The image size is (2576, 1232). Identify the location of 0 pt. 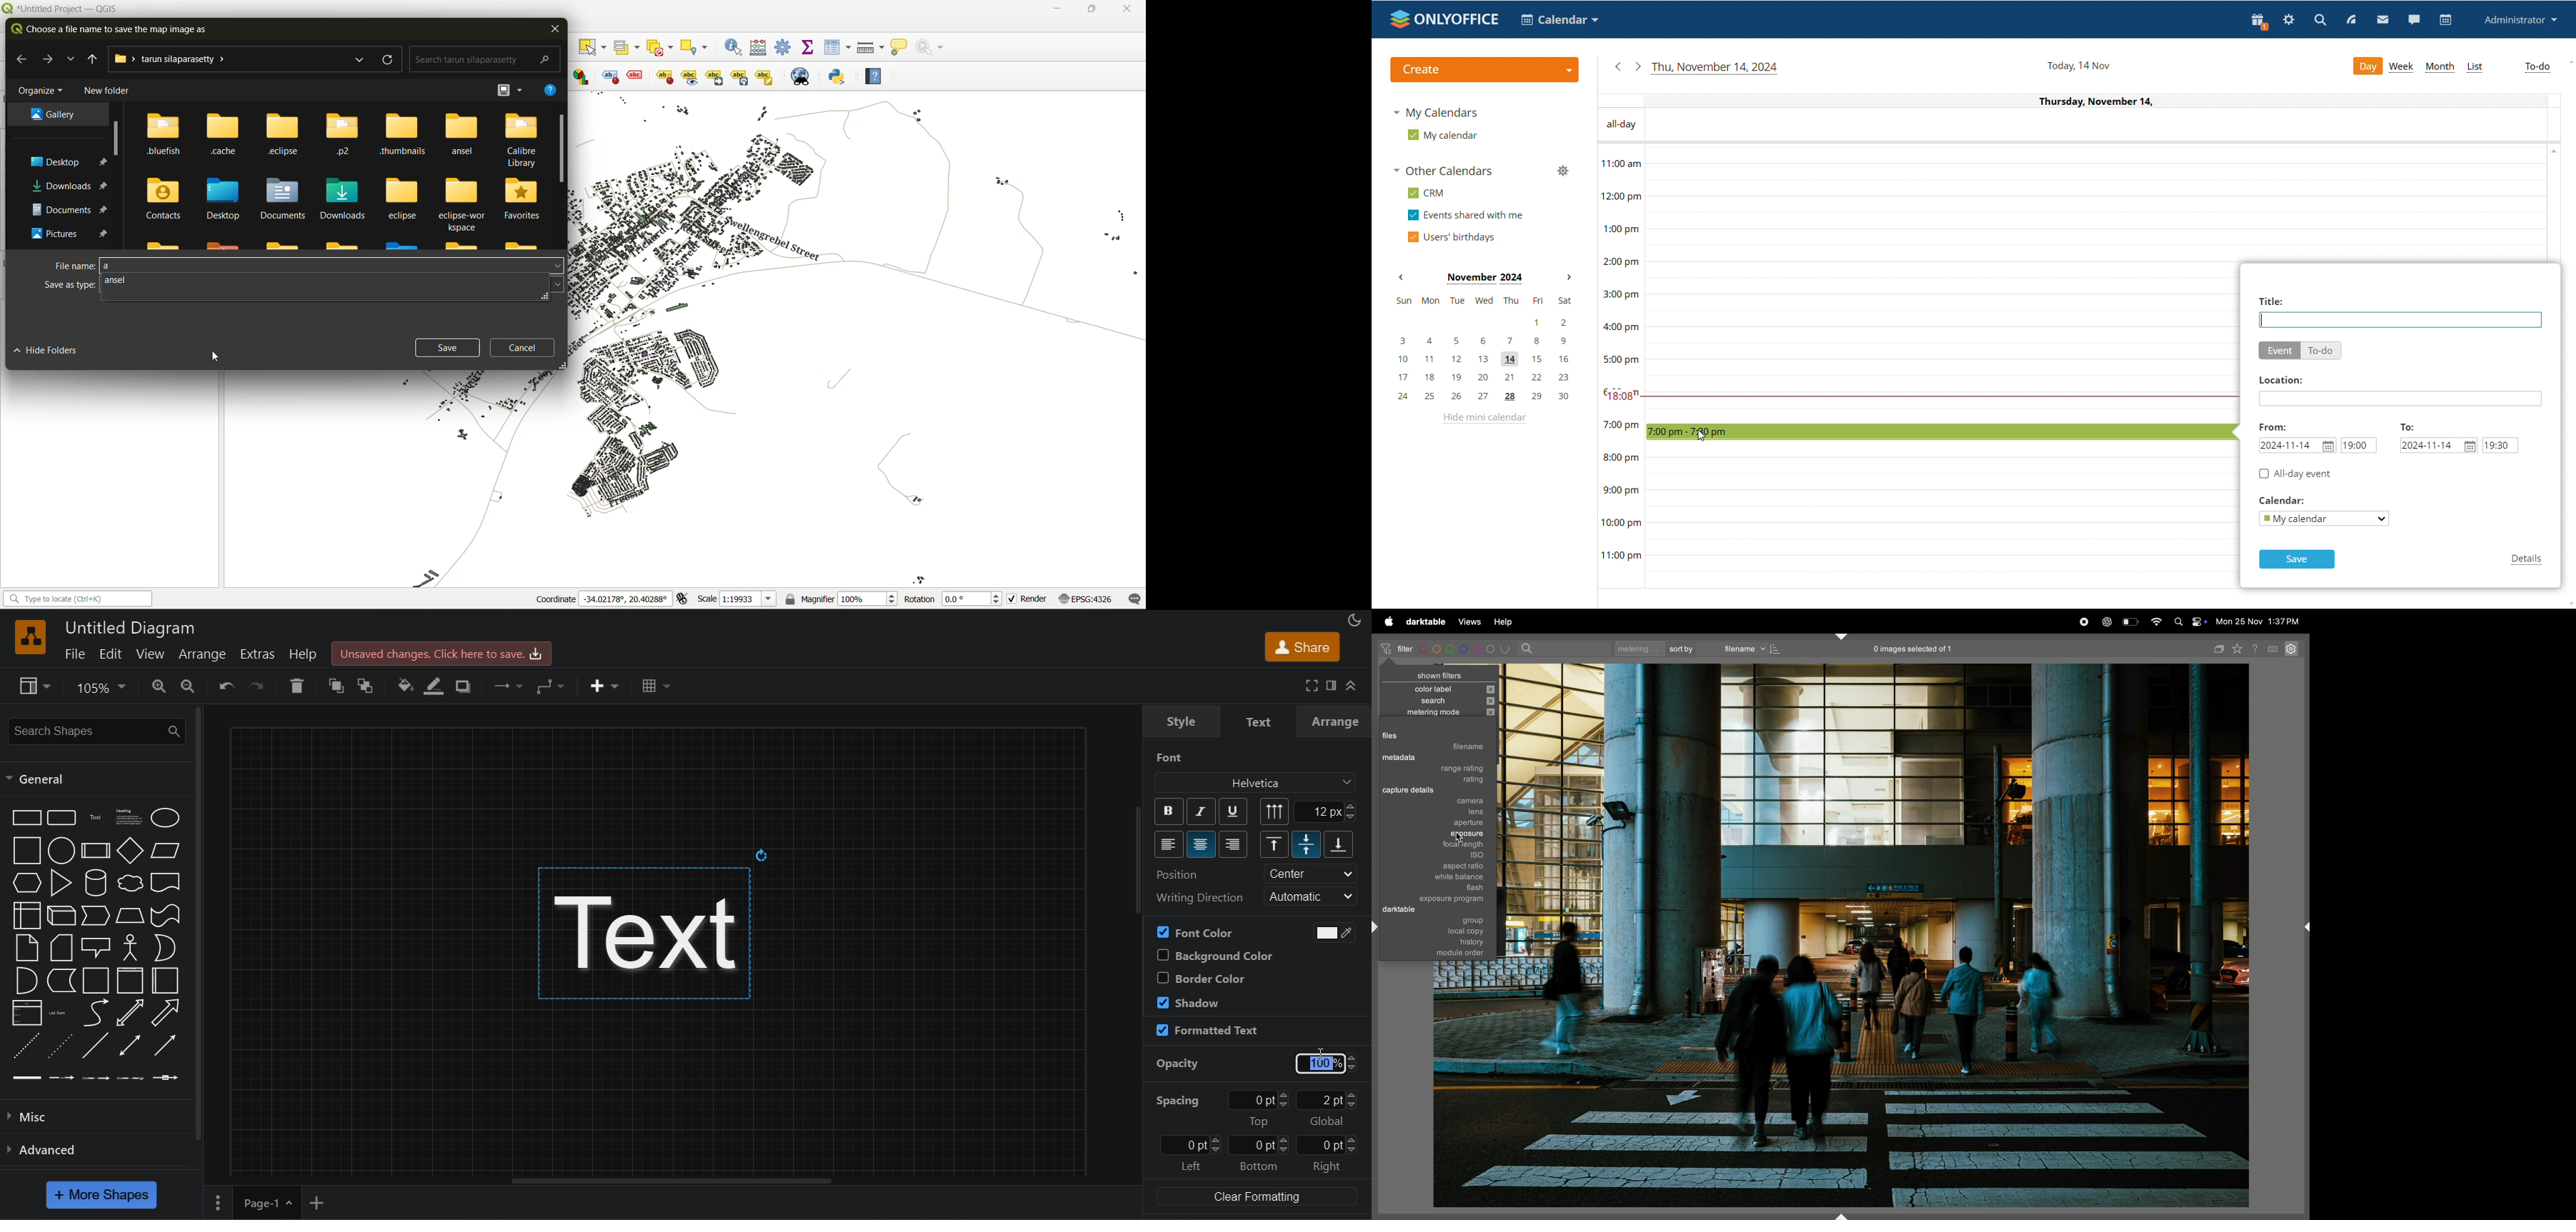
(1259, 1146).